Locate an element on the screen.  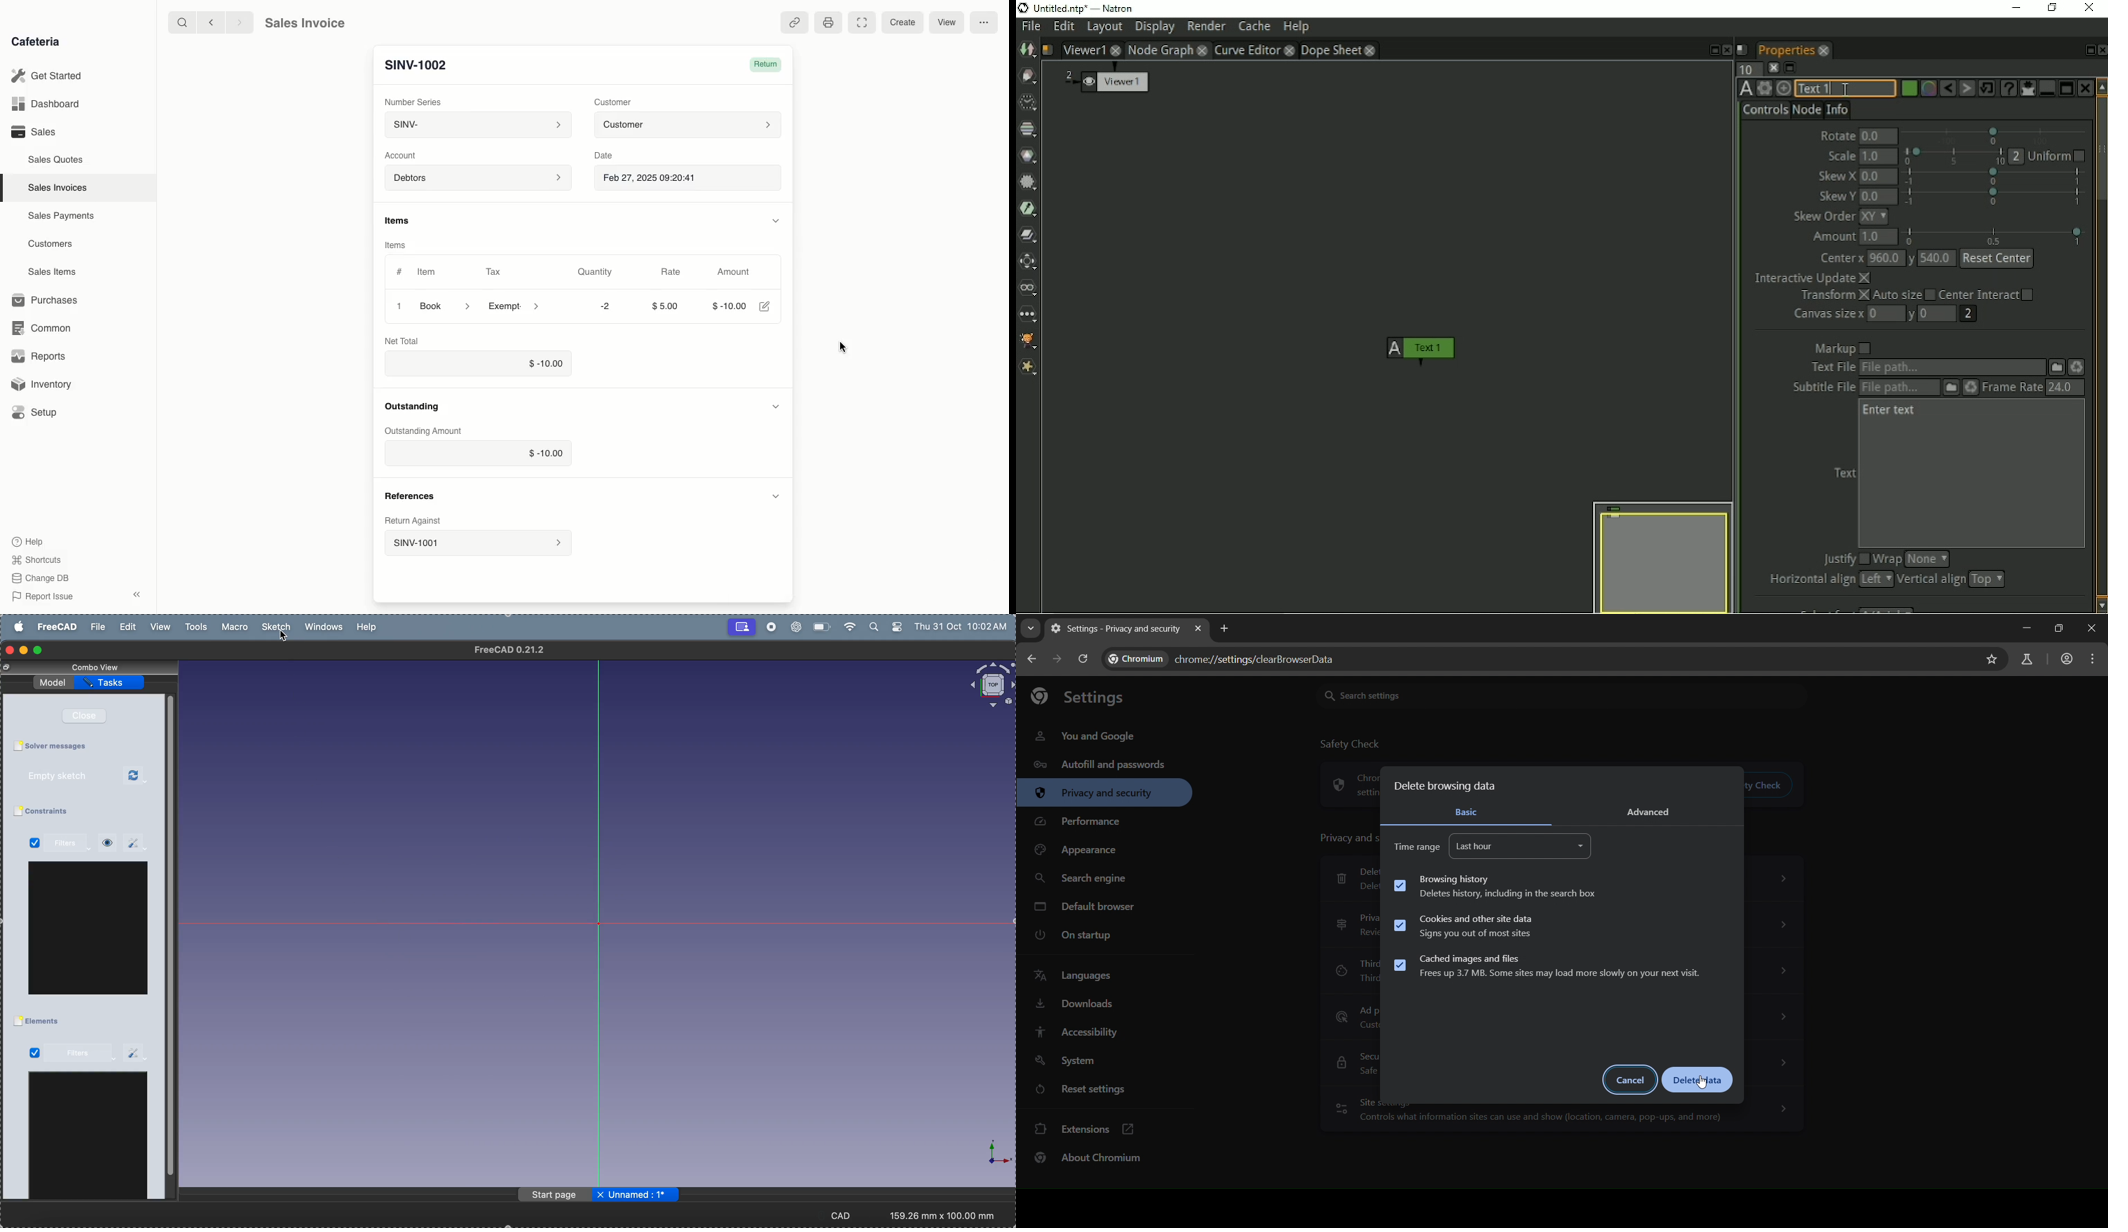
Sales Invoices is located at coordinates (57, 189).